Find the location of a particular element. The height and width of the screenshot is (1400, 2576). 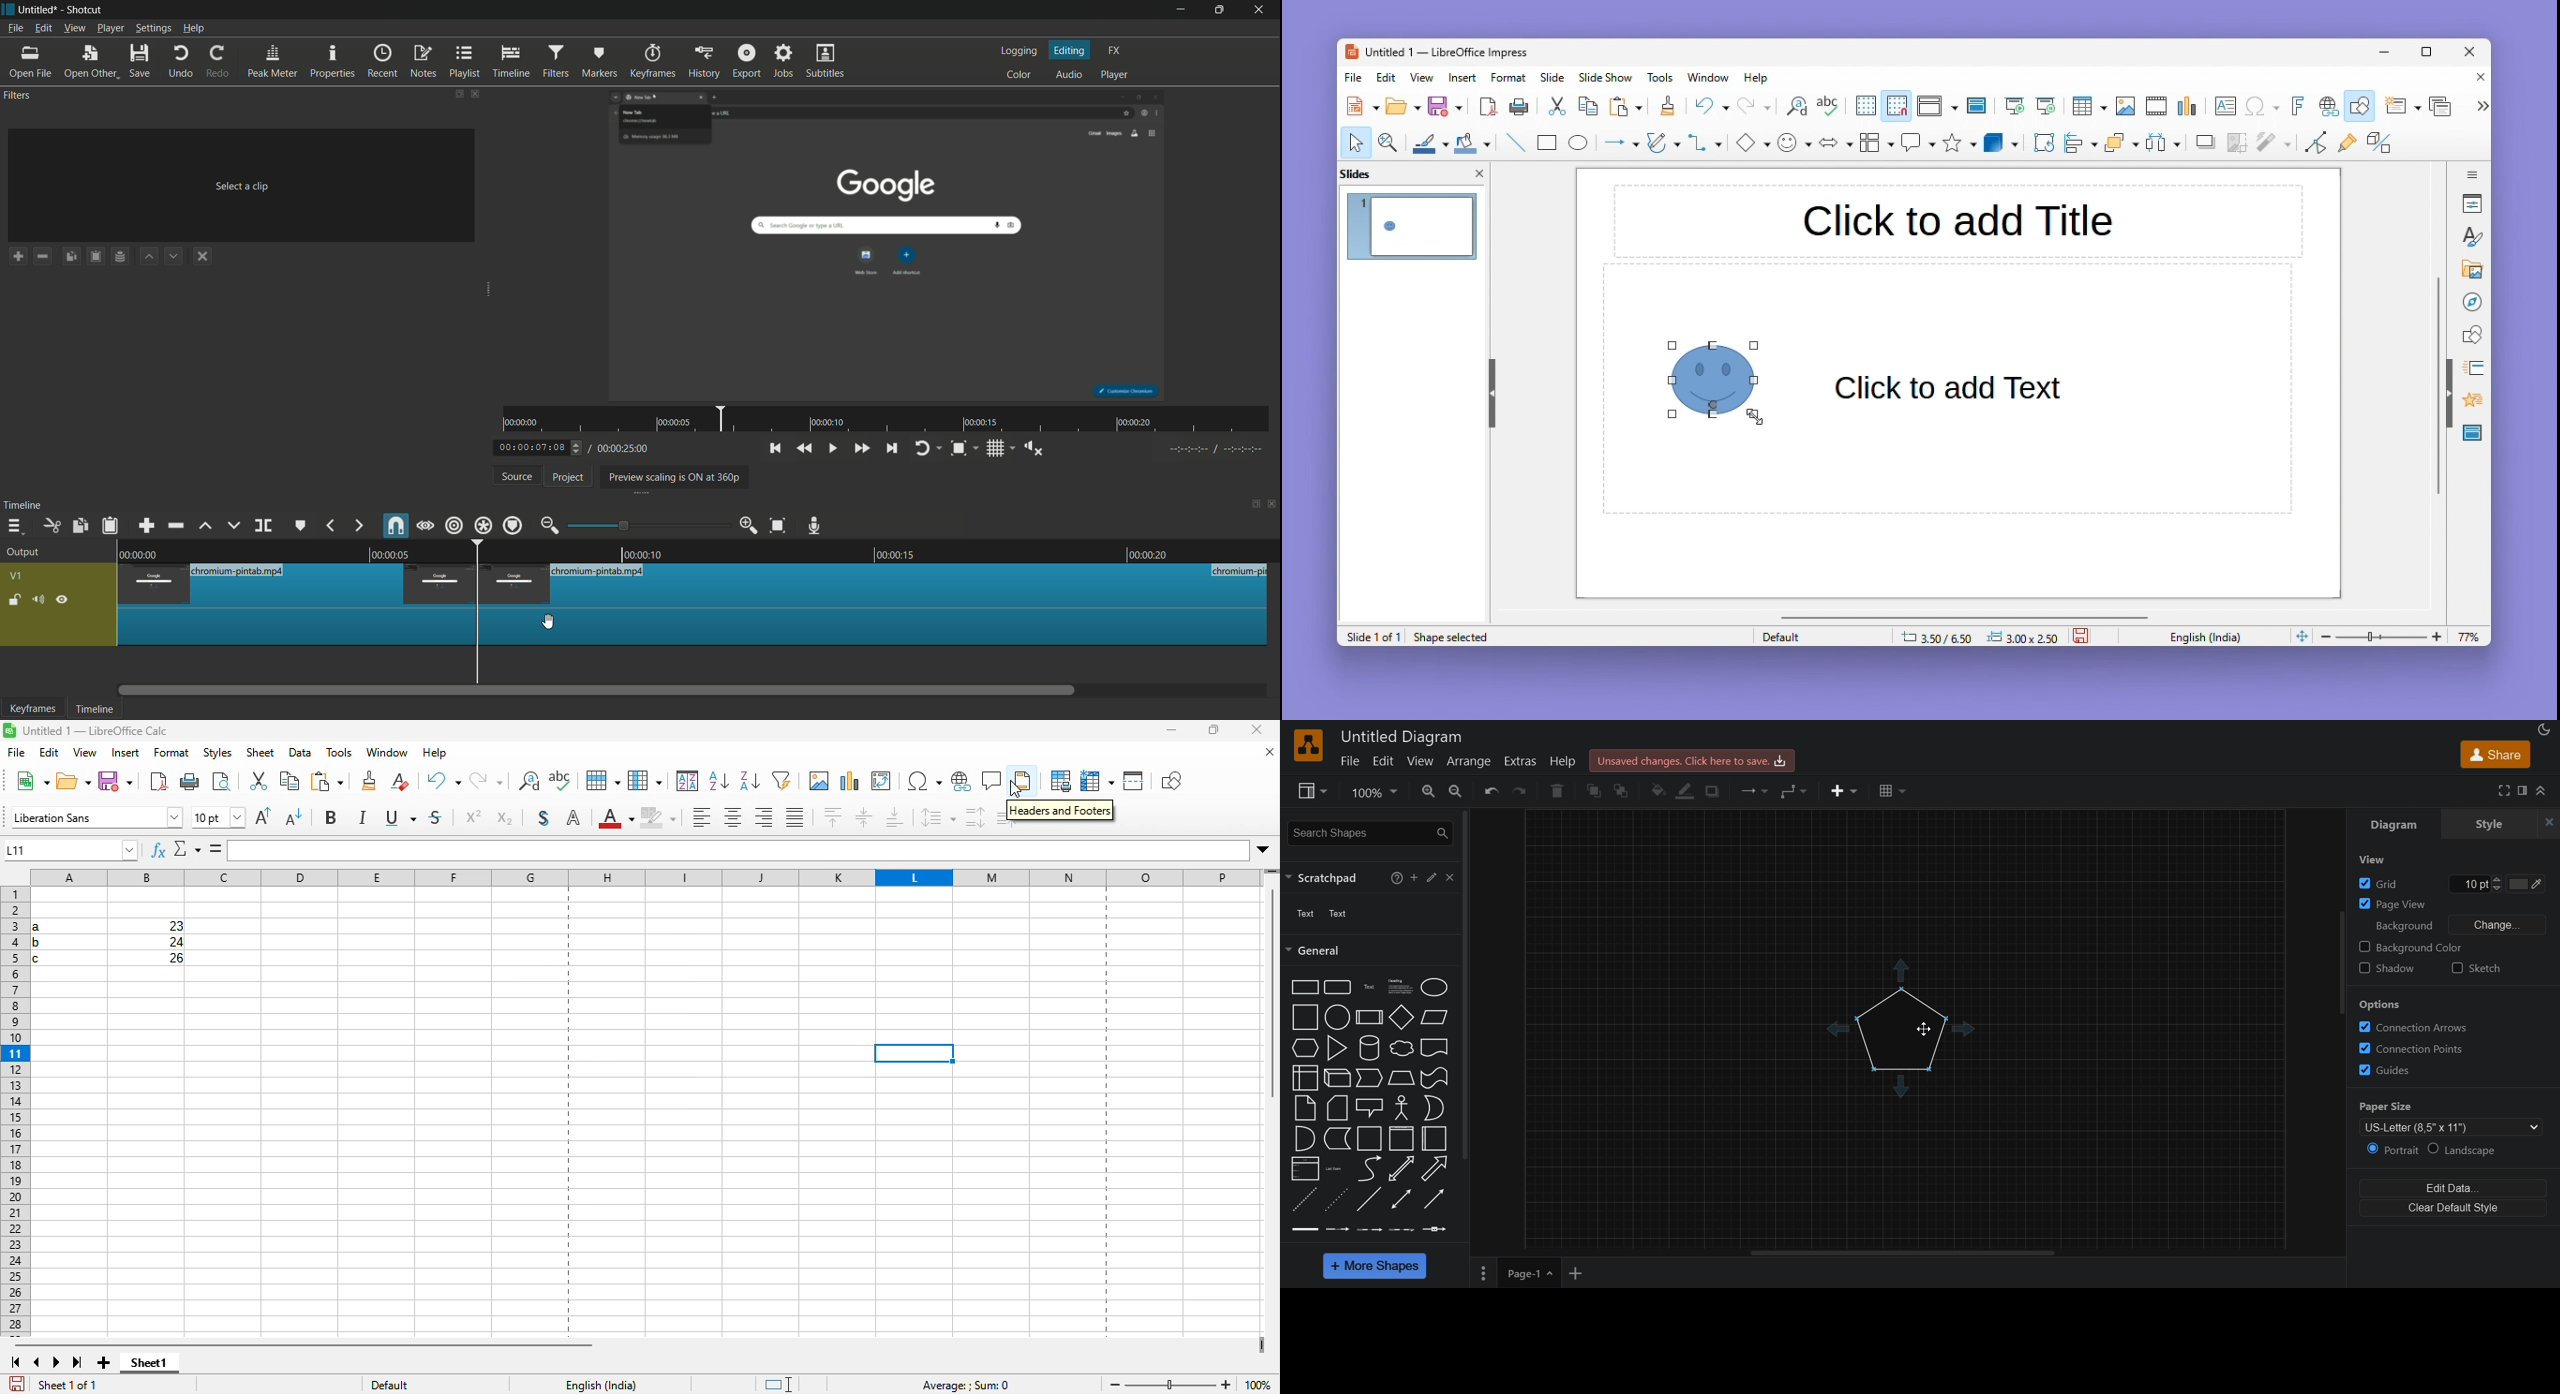

help is located at coordinates (1563, 761).